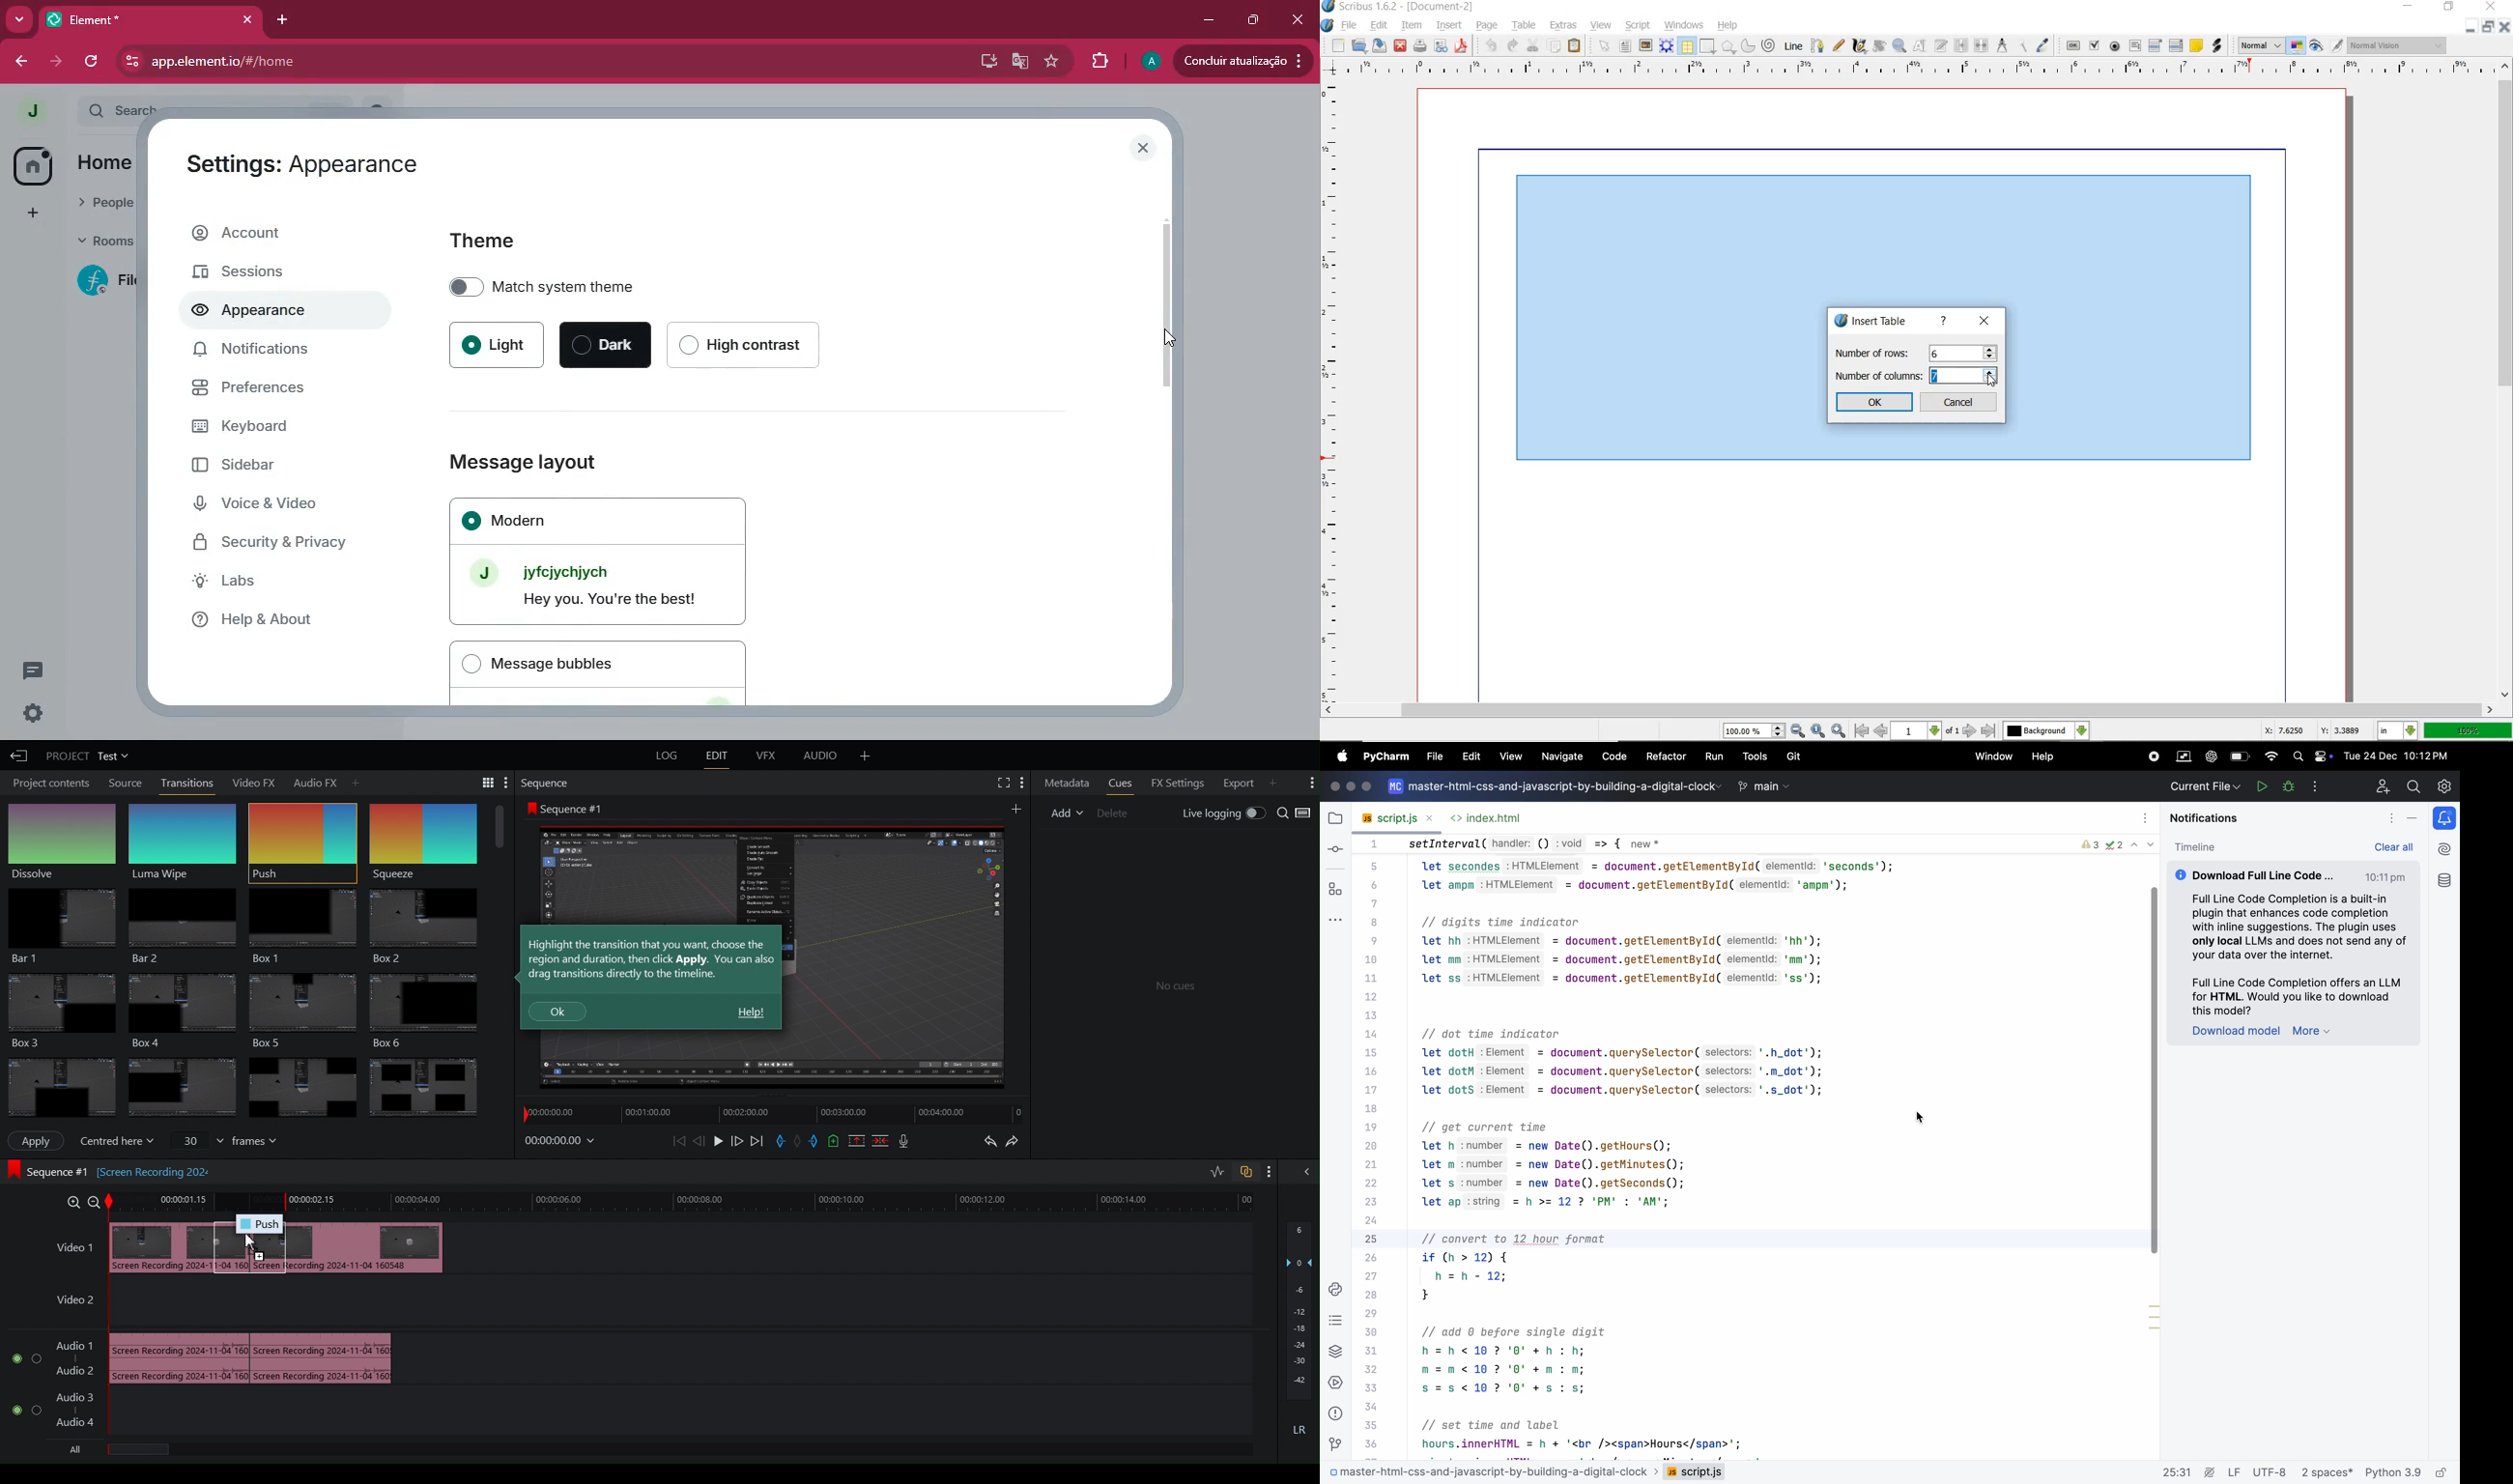 The height and width of the screenshot is (1484, 2520). What do you see at coordinates (1838, 731) in the screenshot?
I see `zoom in` at bounding box center [1838, 731].